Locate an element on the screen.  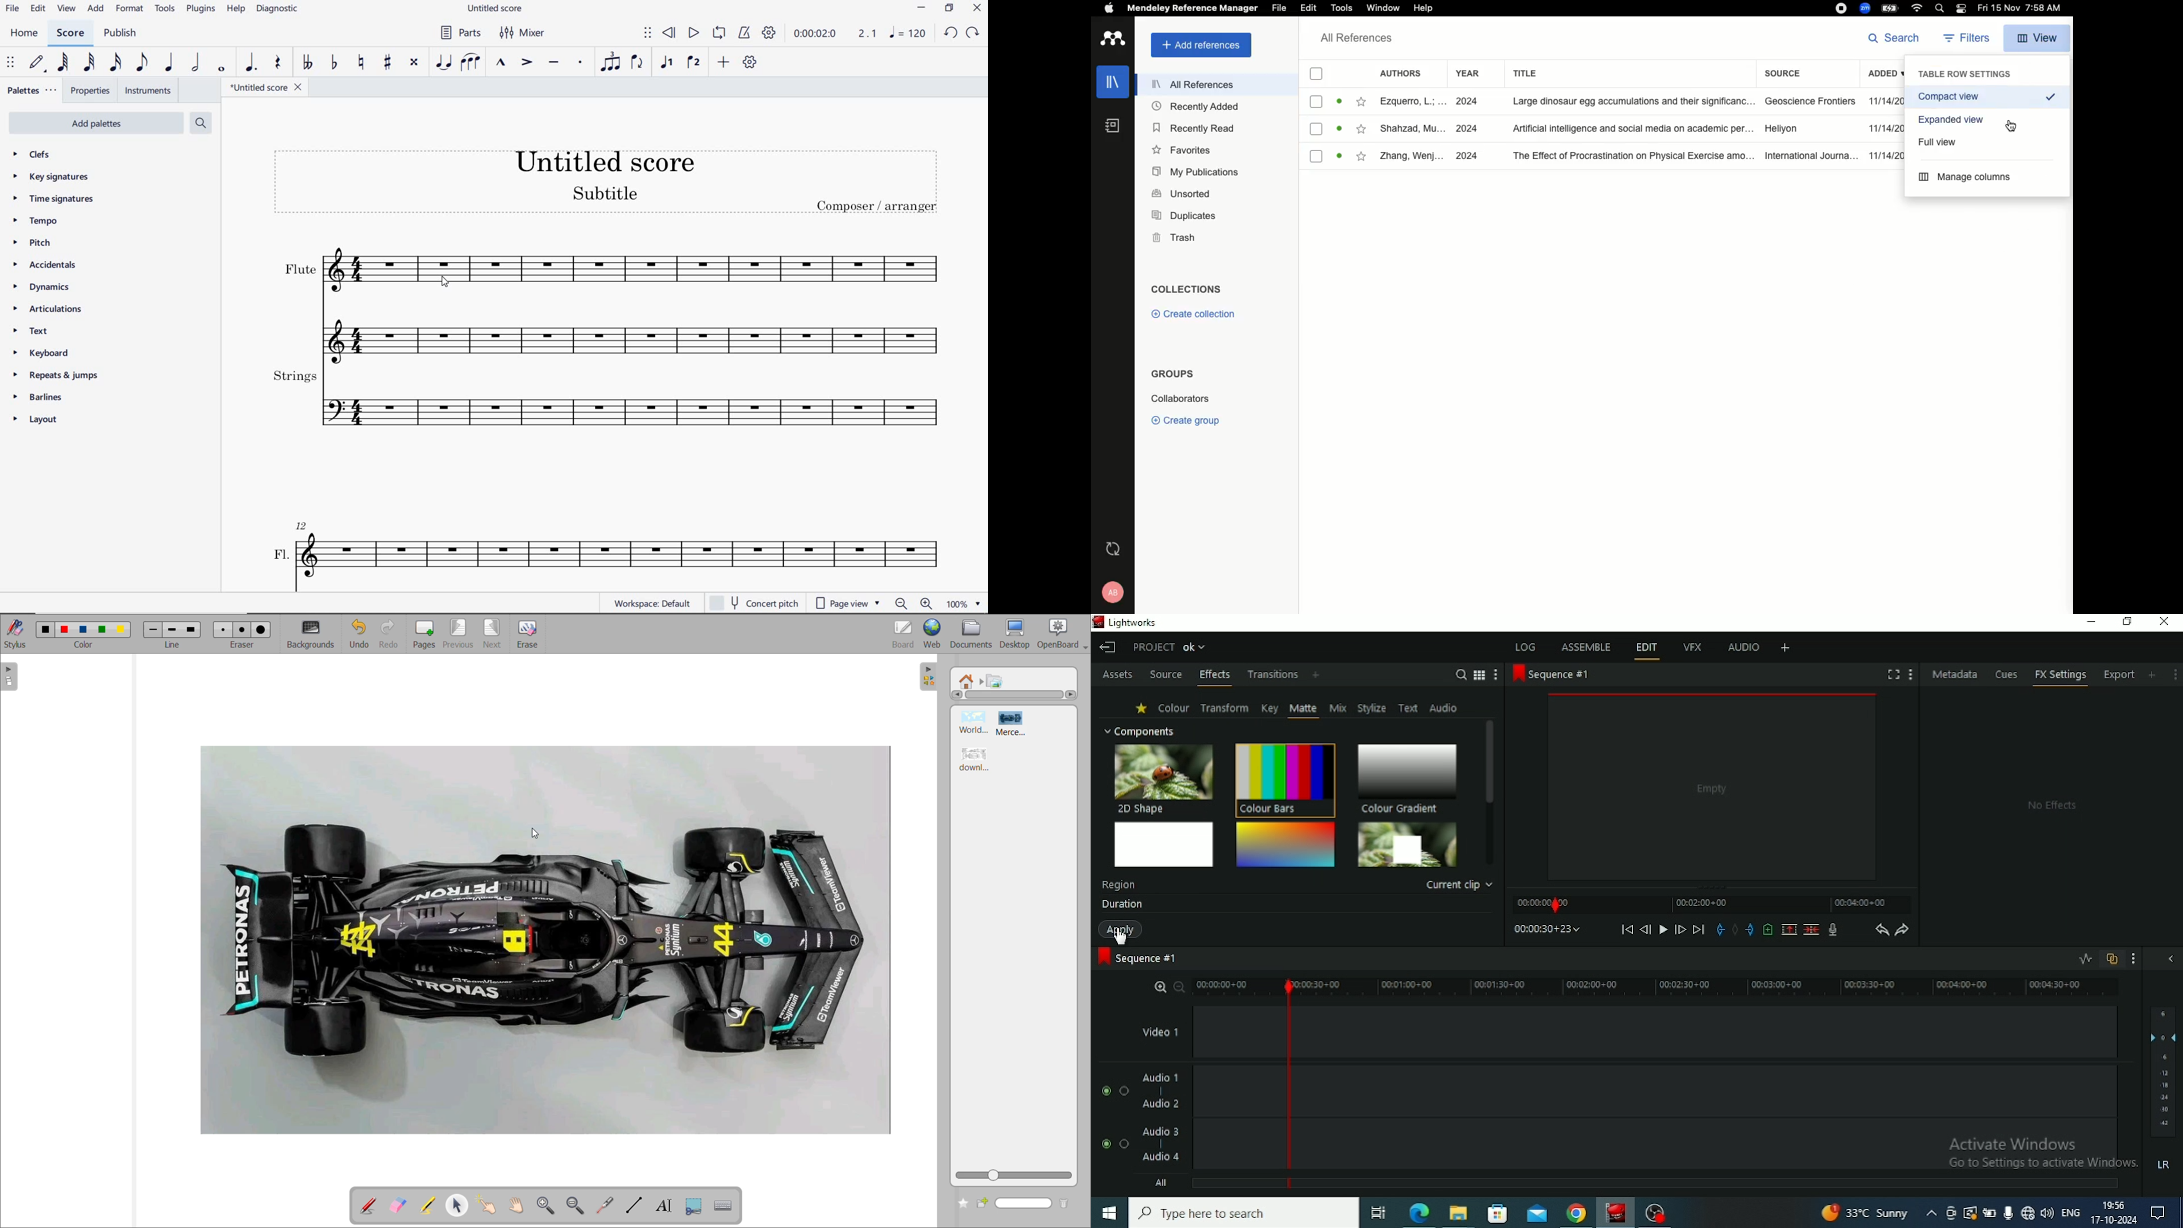
Stylize is located at coordinates (1372, 707).